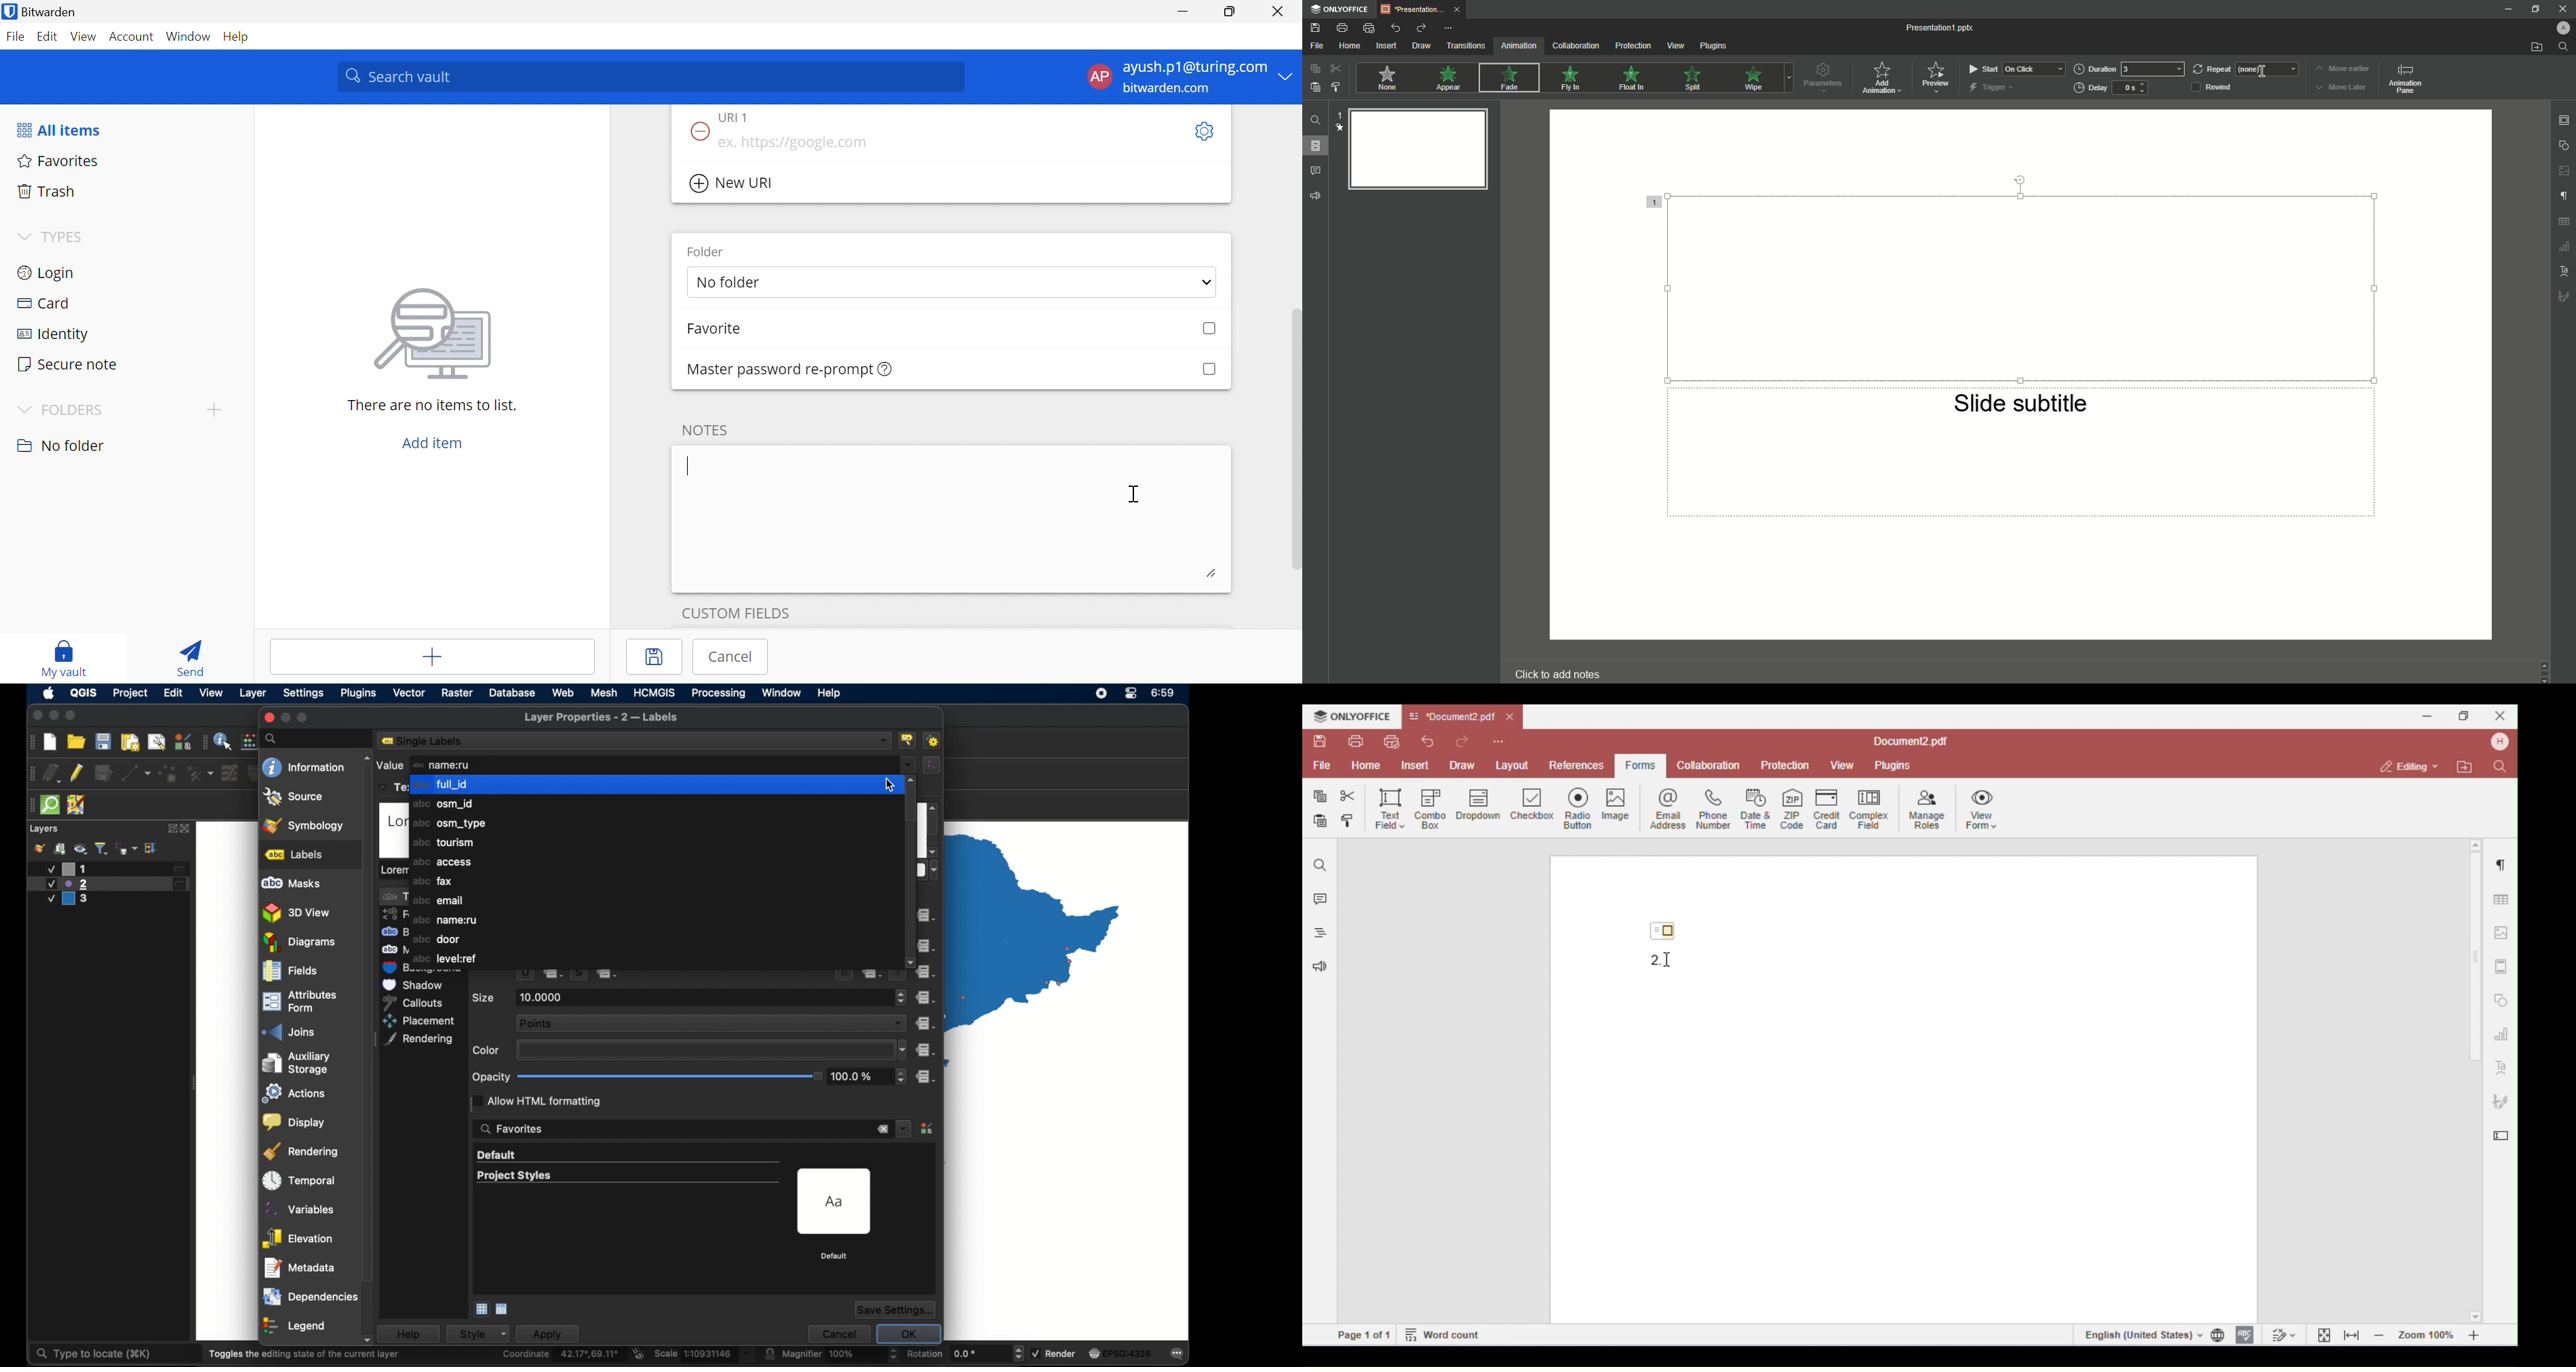 This screenshot has height=1372, width=2576. Describe the element at coordinates (1633, 79) in the screenshot. I see `Float In` at that location.